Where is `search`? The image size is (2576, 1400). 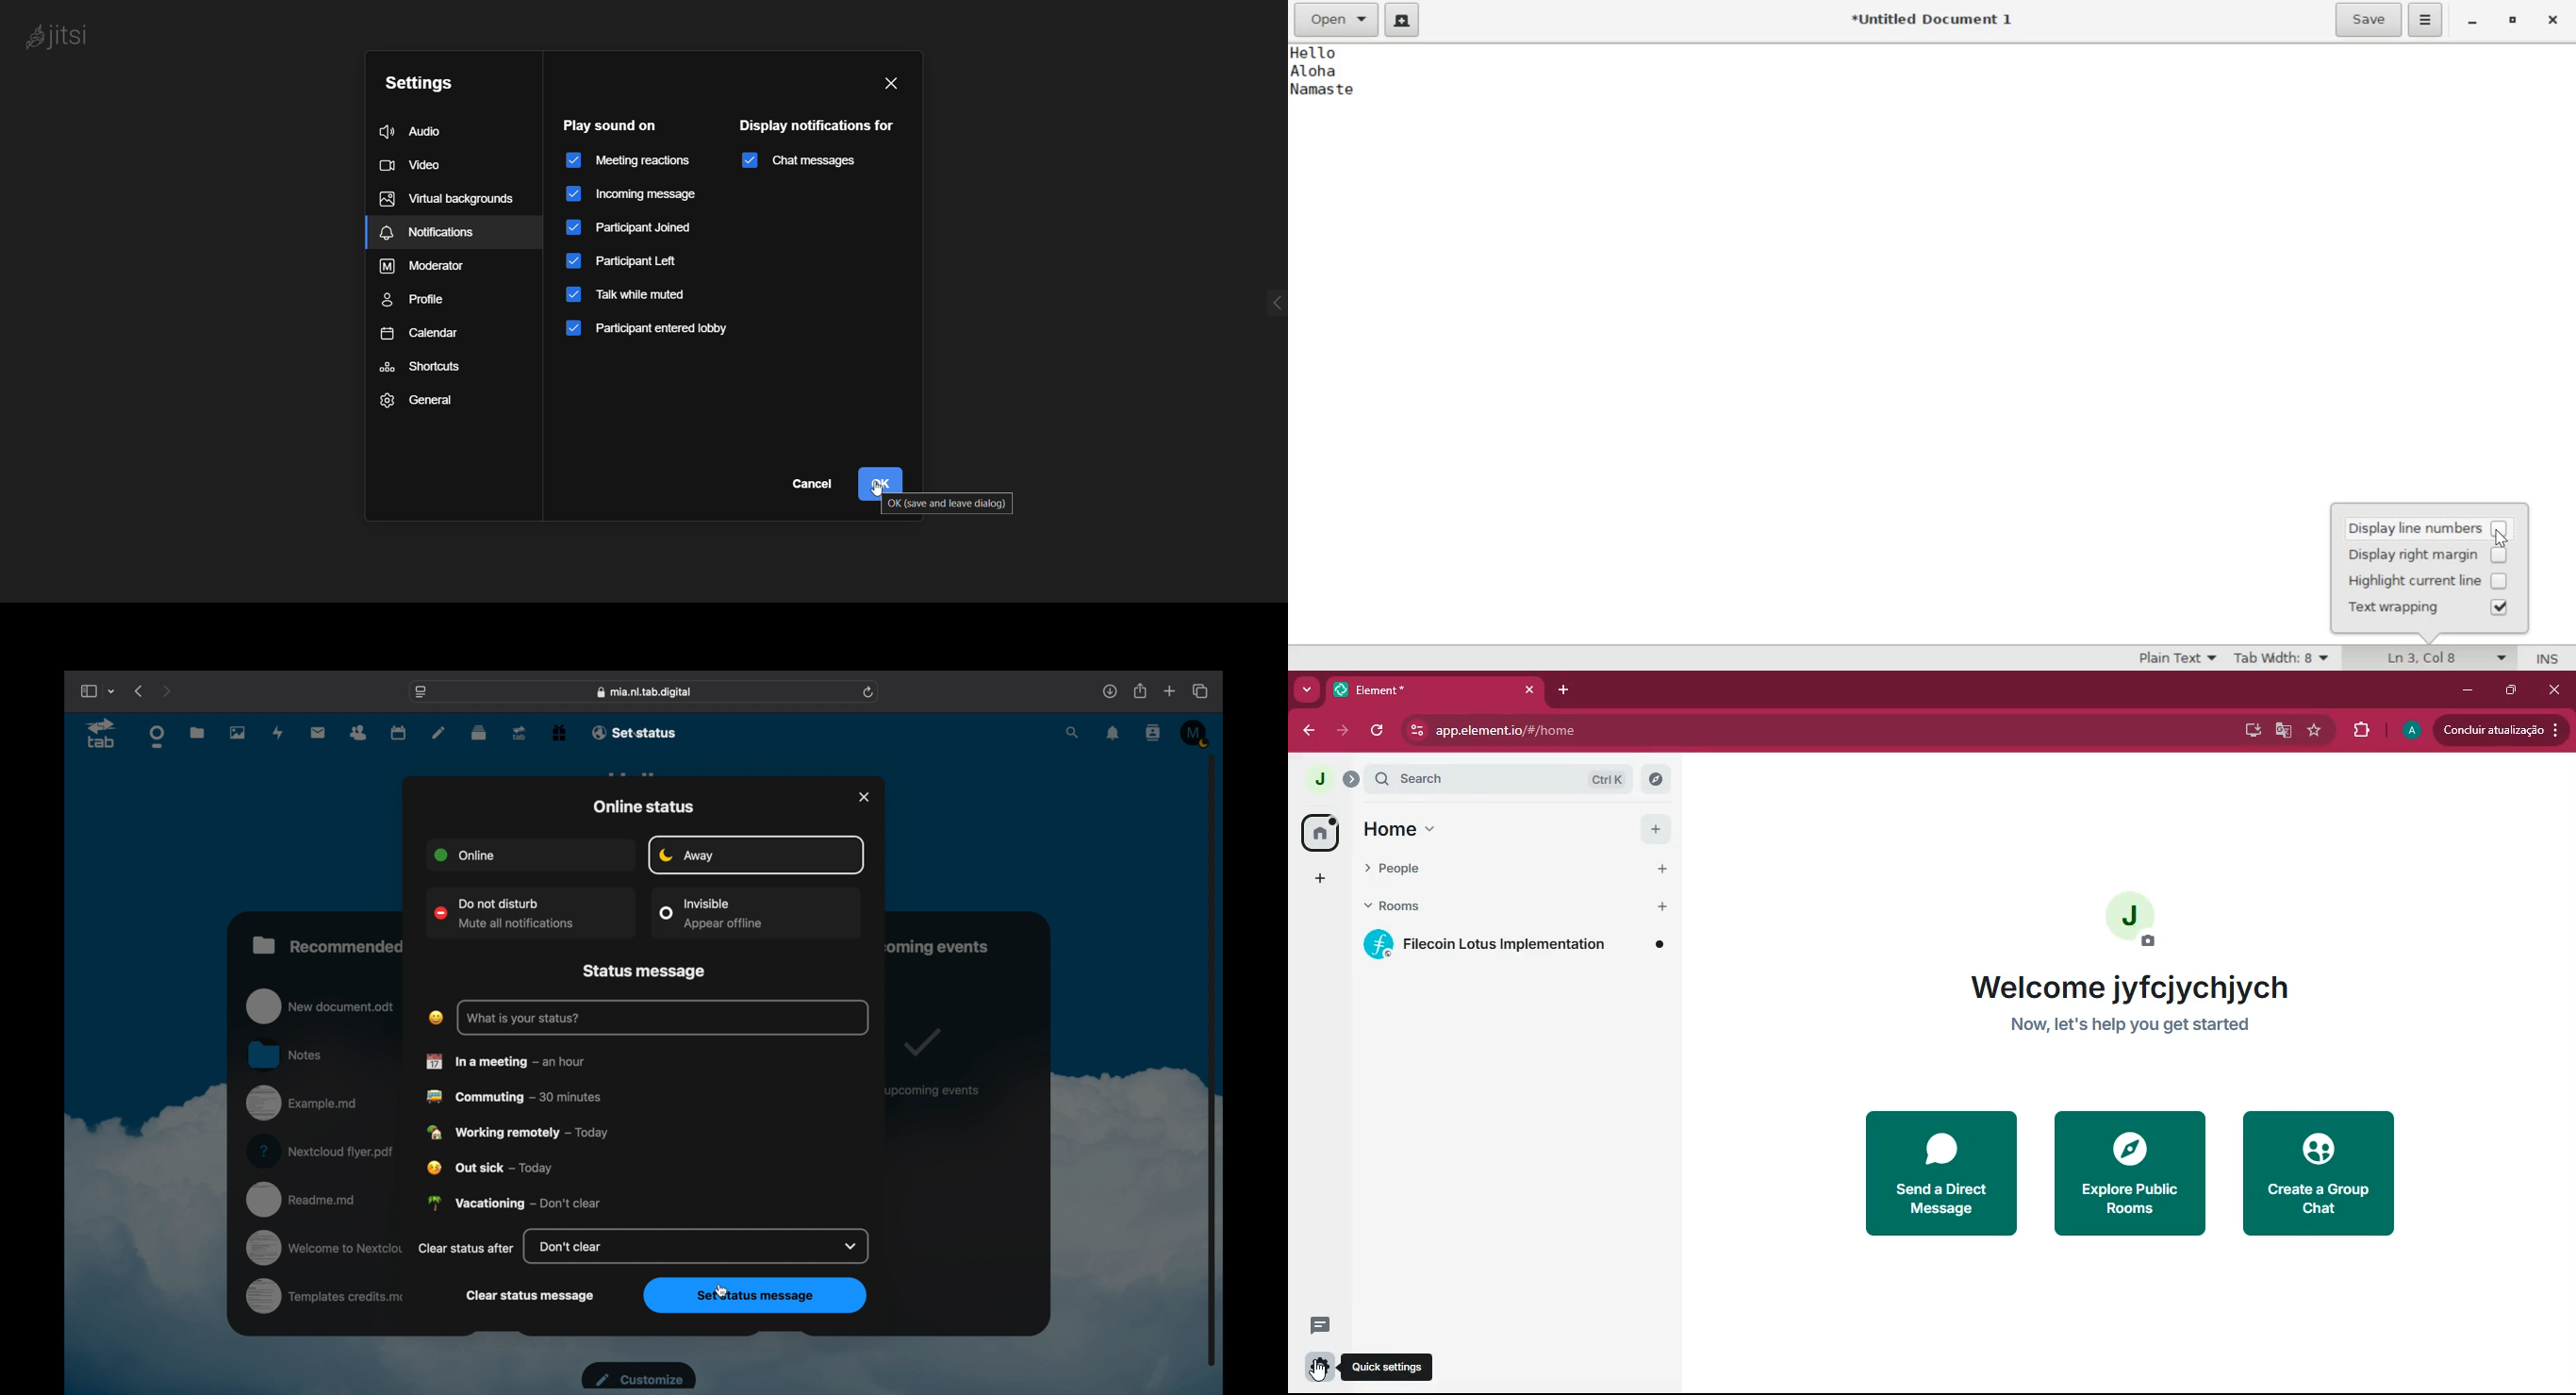
search is located at coordinates (1073, 733).